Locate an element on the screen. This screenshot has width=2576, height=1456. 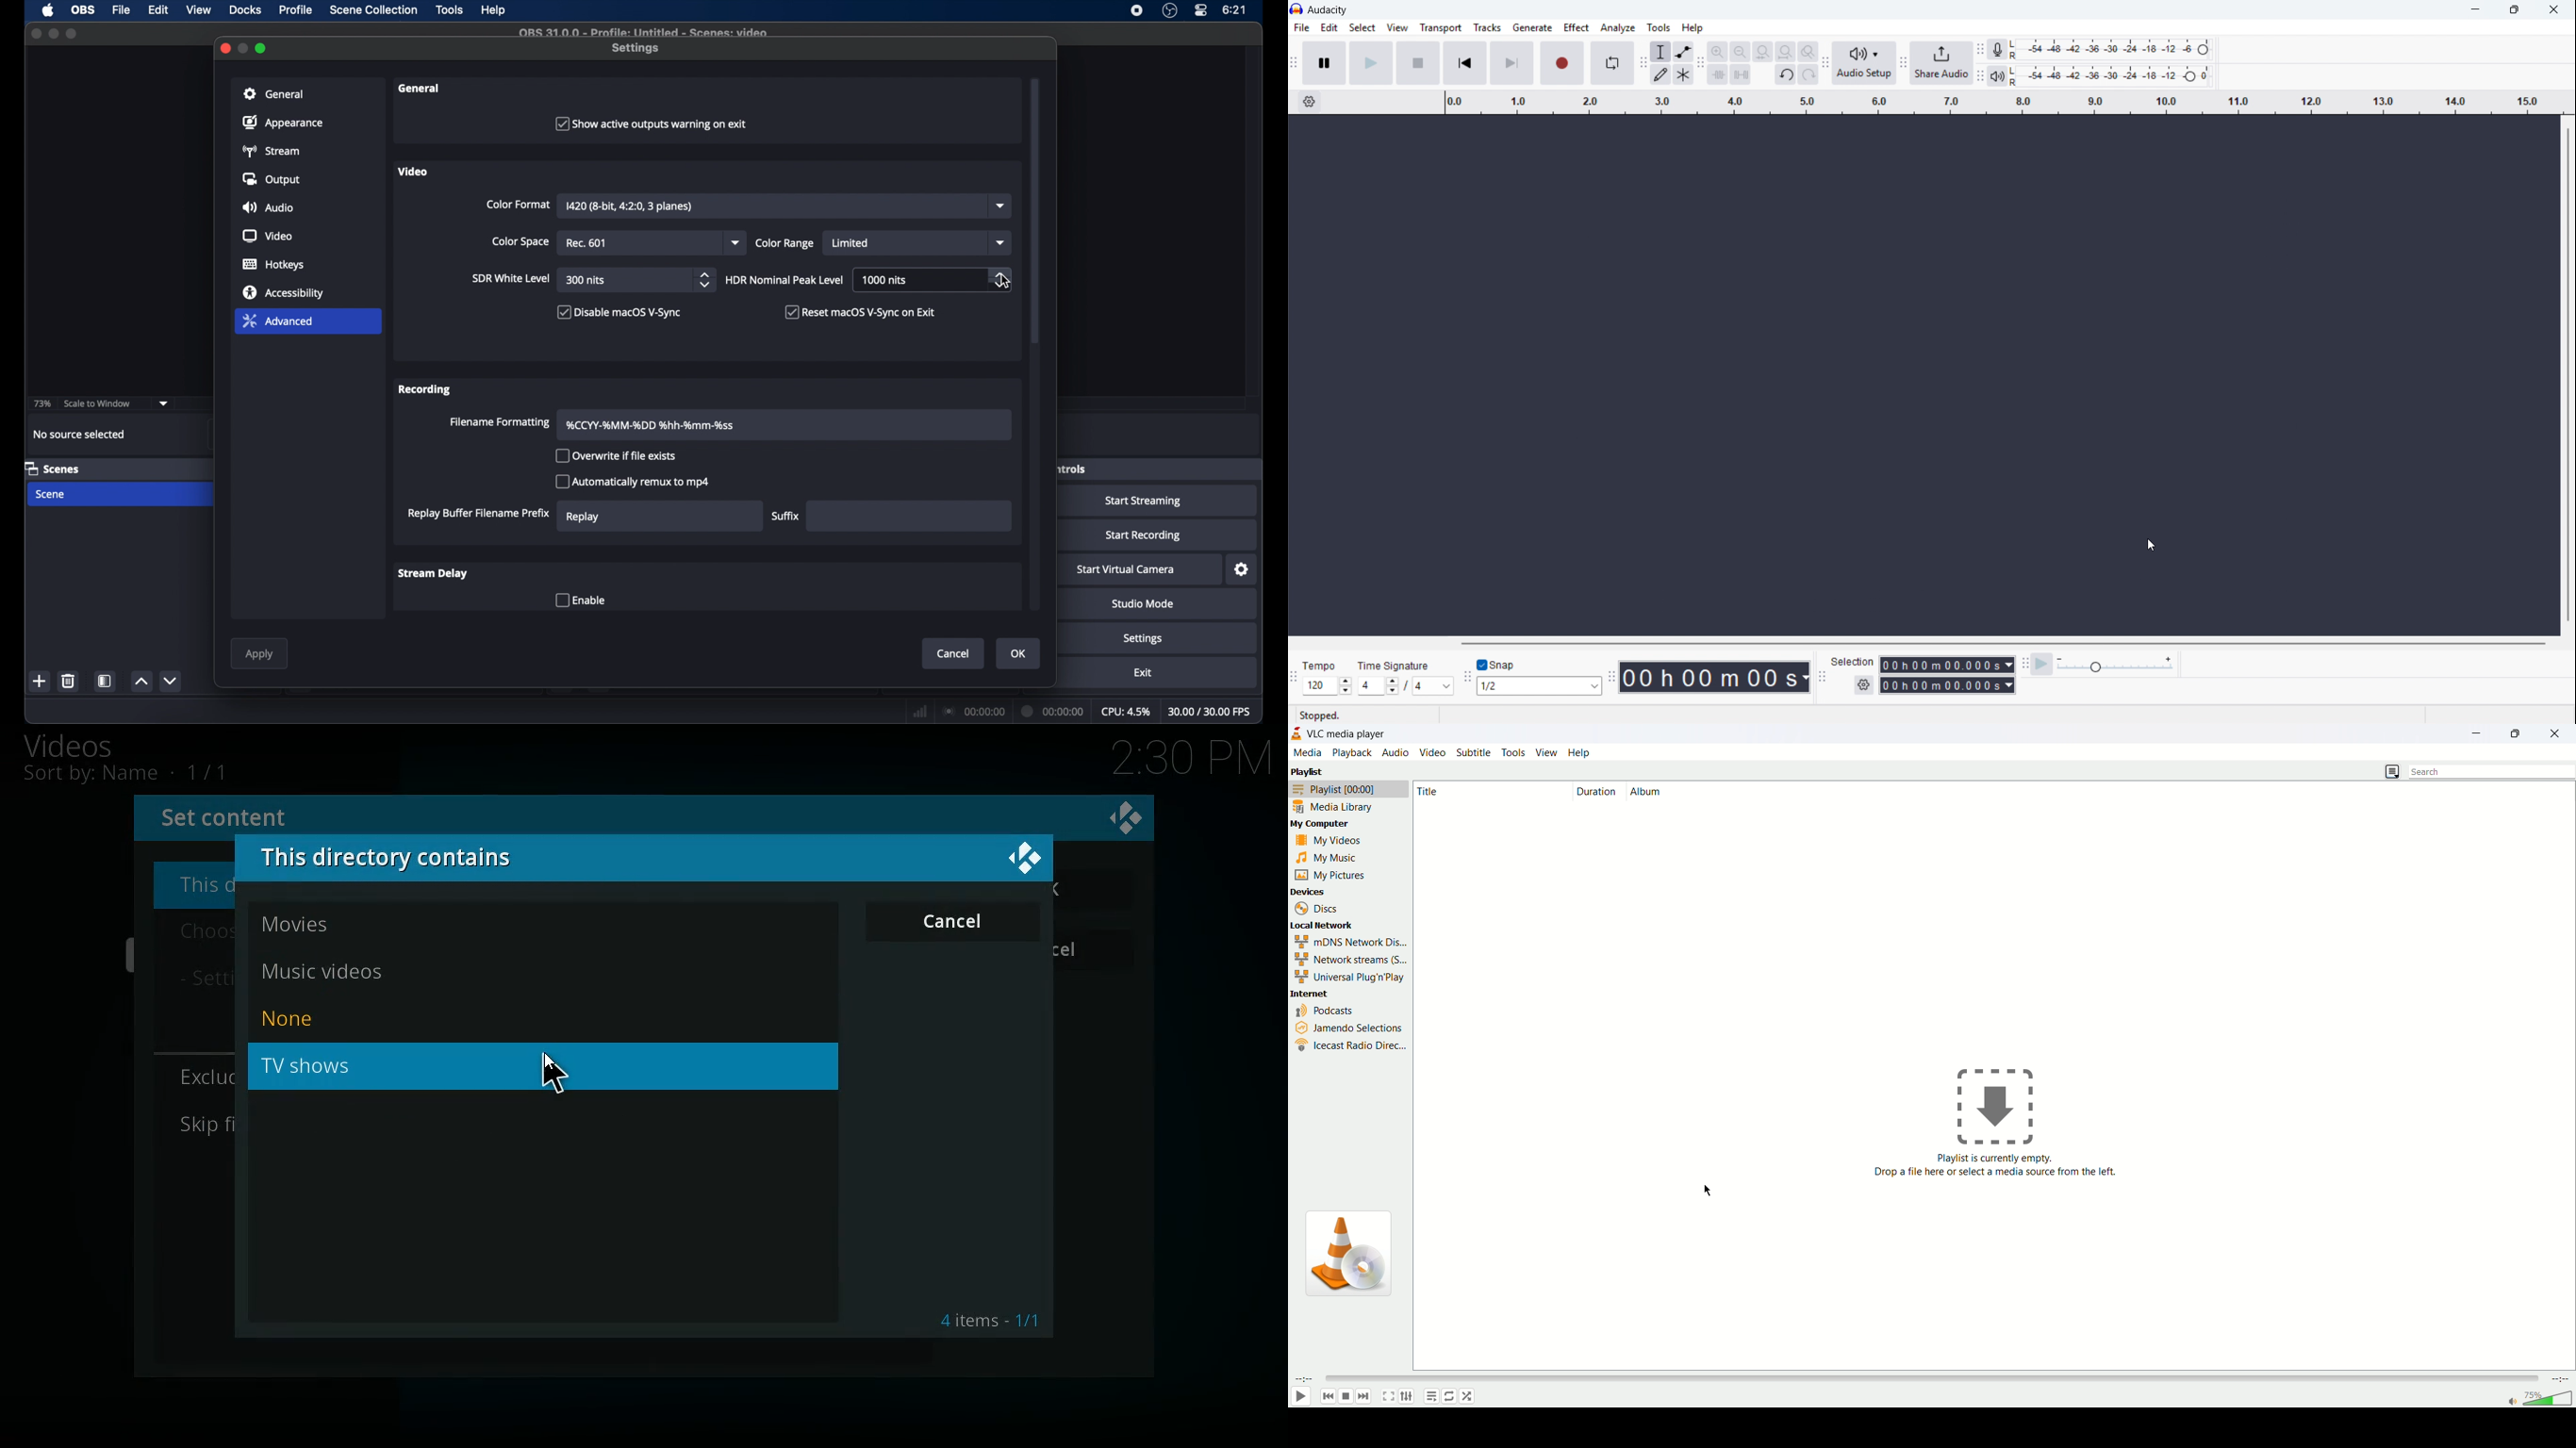
view is located at coordinates (1546, 753).